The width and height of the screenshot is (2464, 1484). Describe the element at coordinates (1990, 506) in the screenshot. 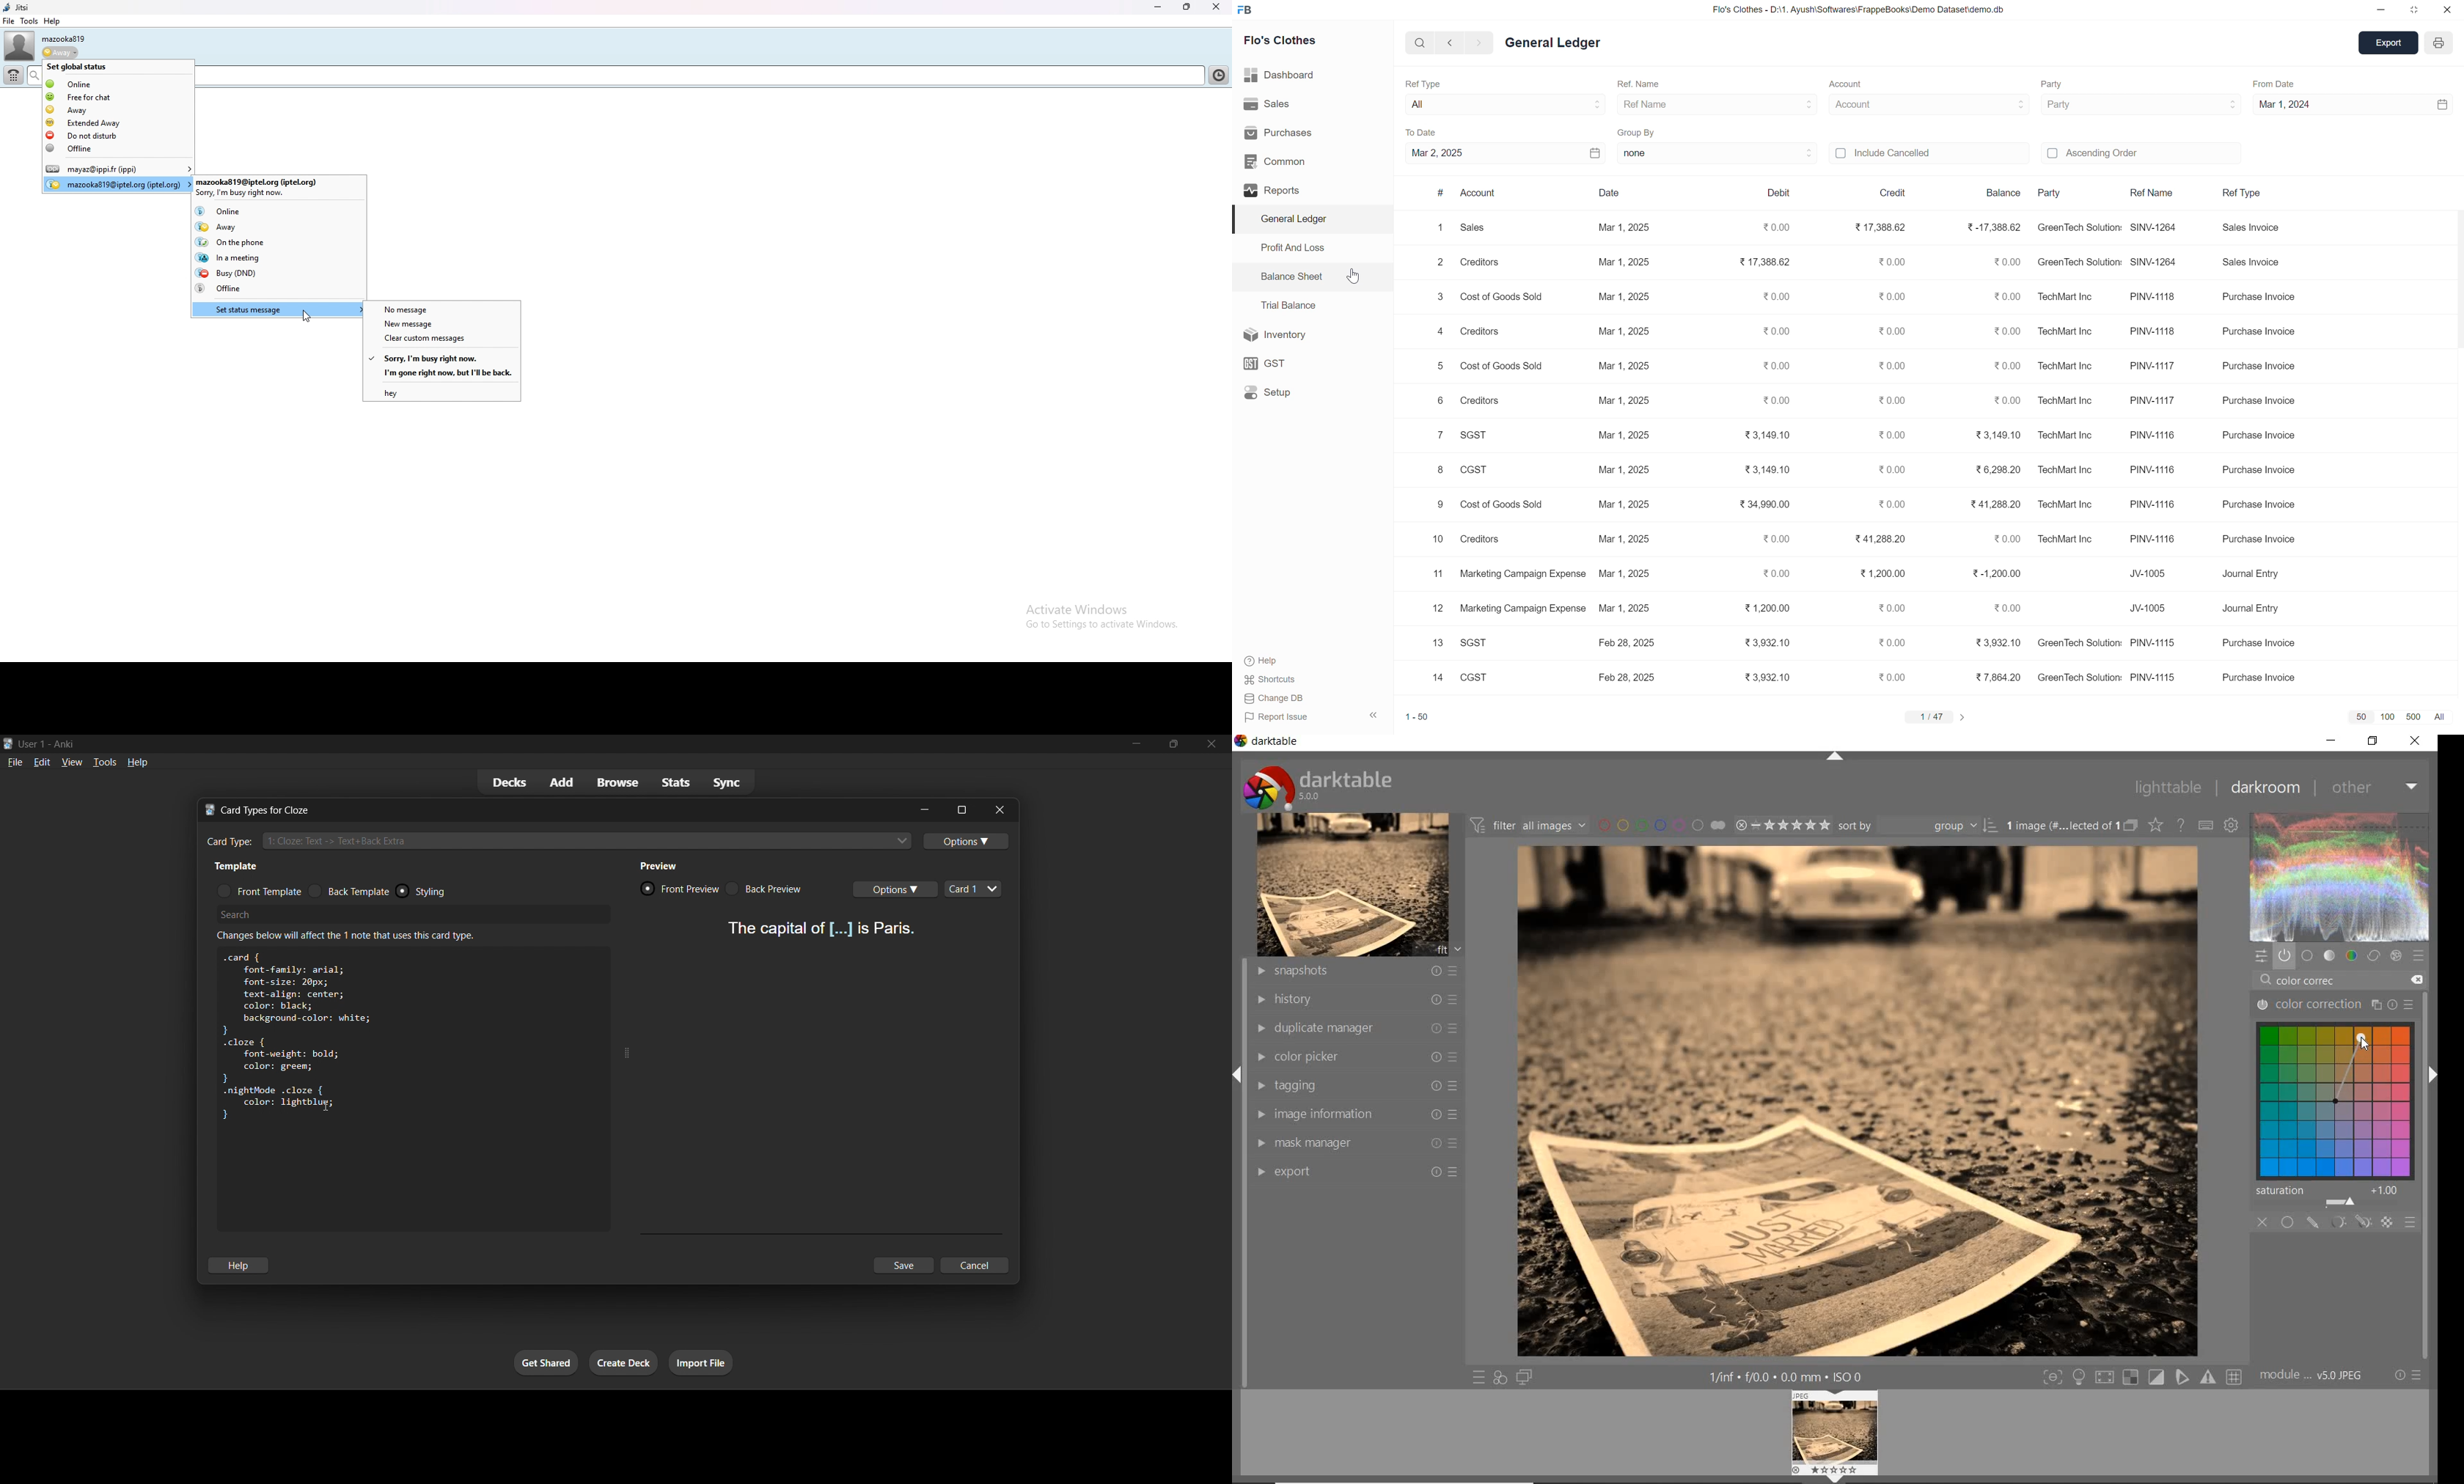

I see `41,288.20` at that location.